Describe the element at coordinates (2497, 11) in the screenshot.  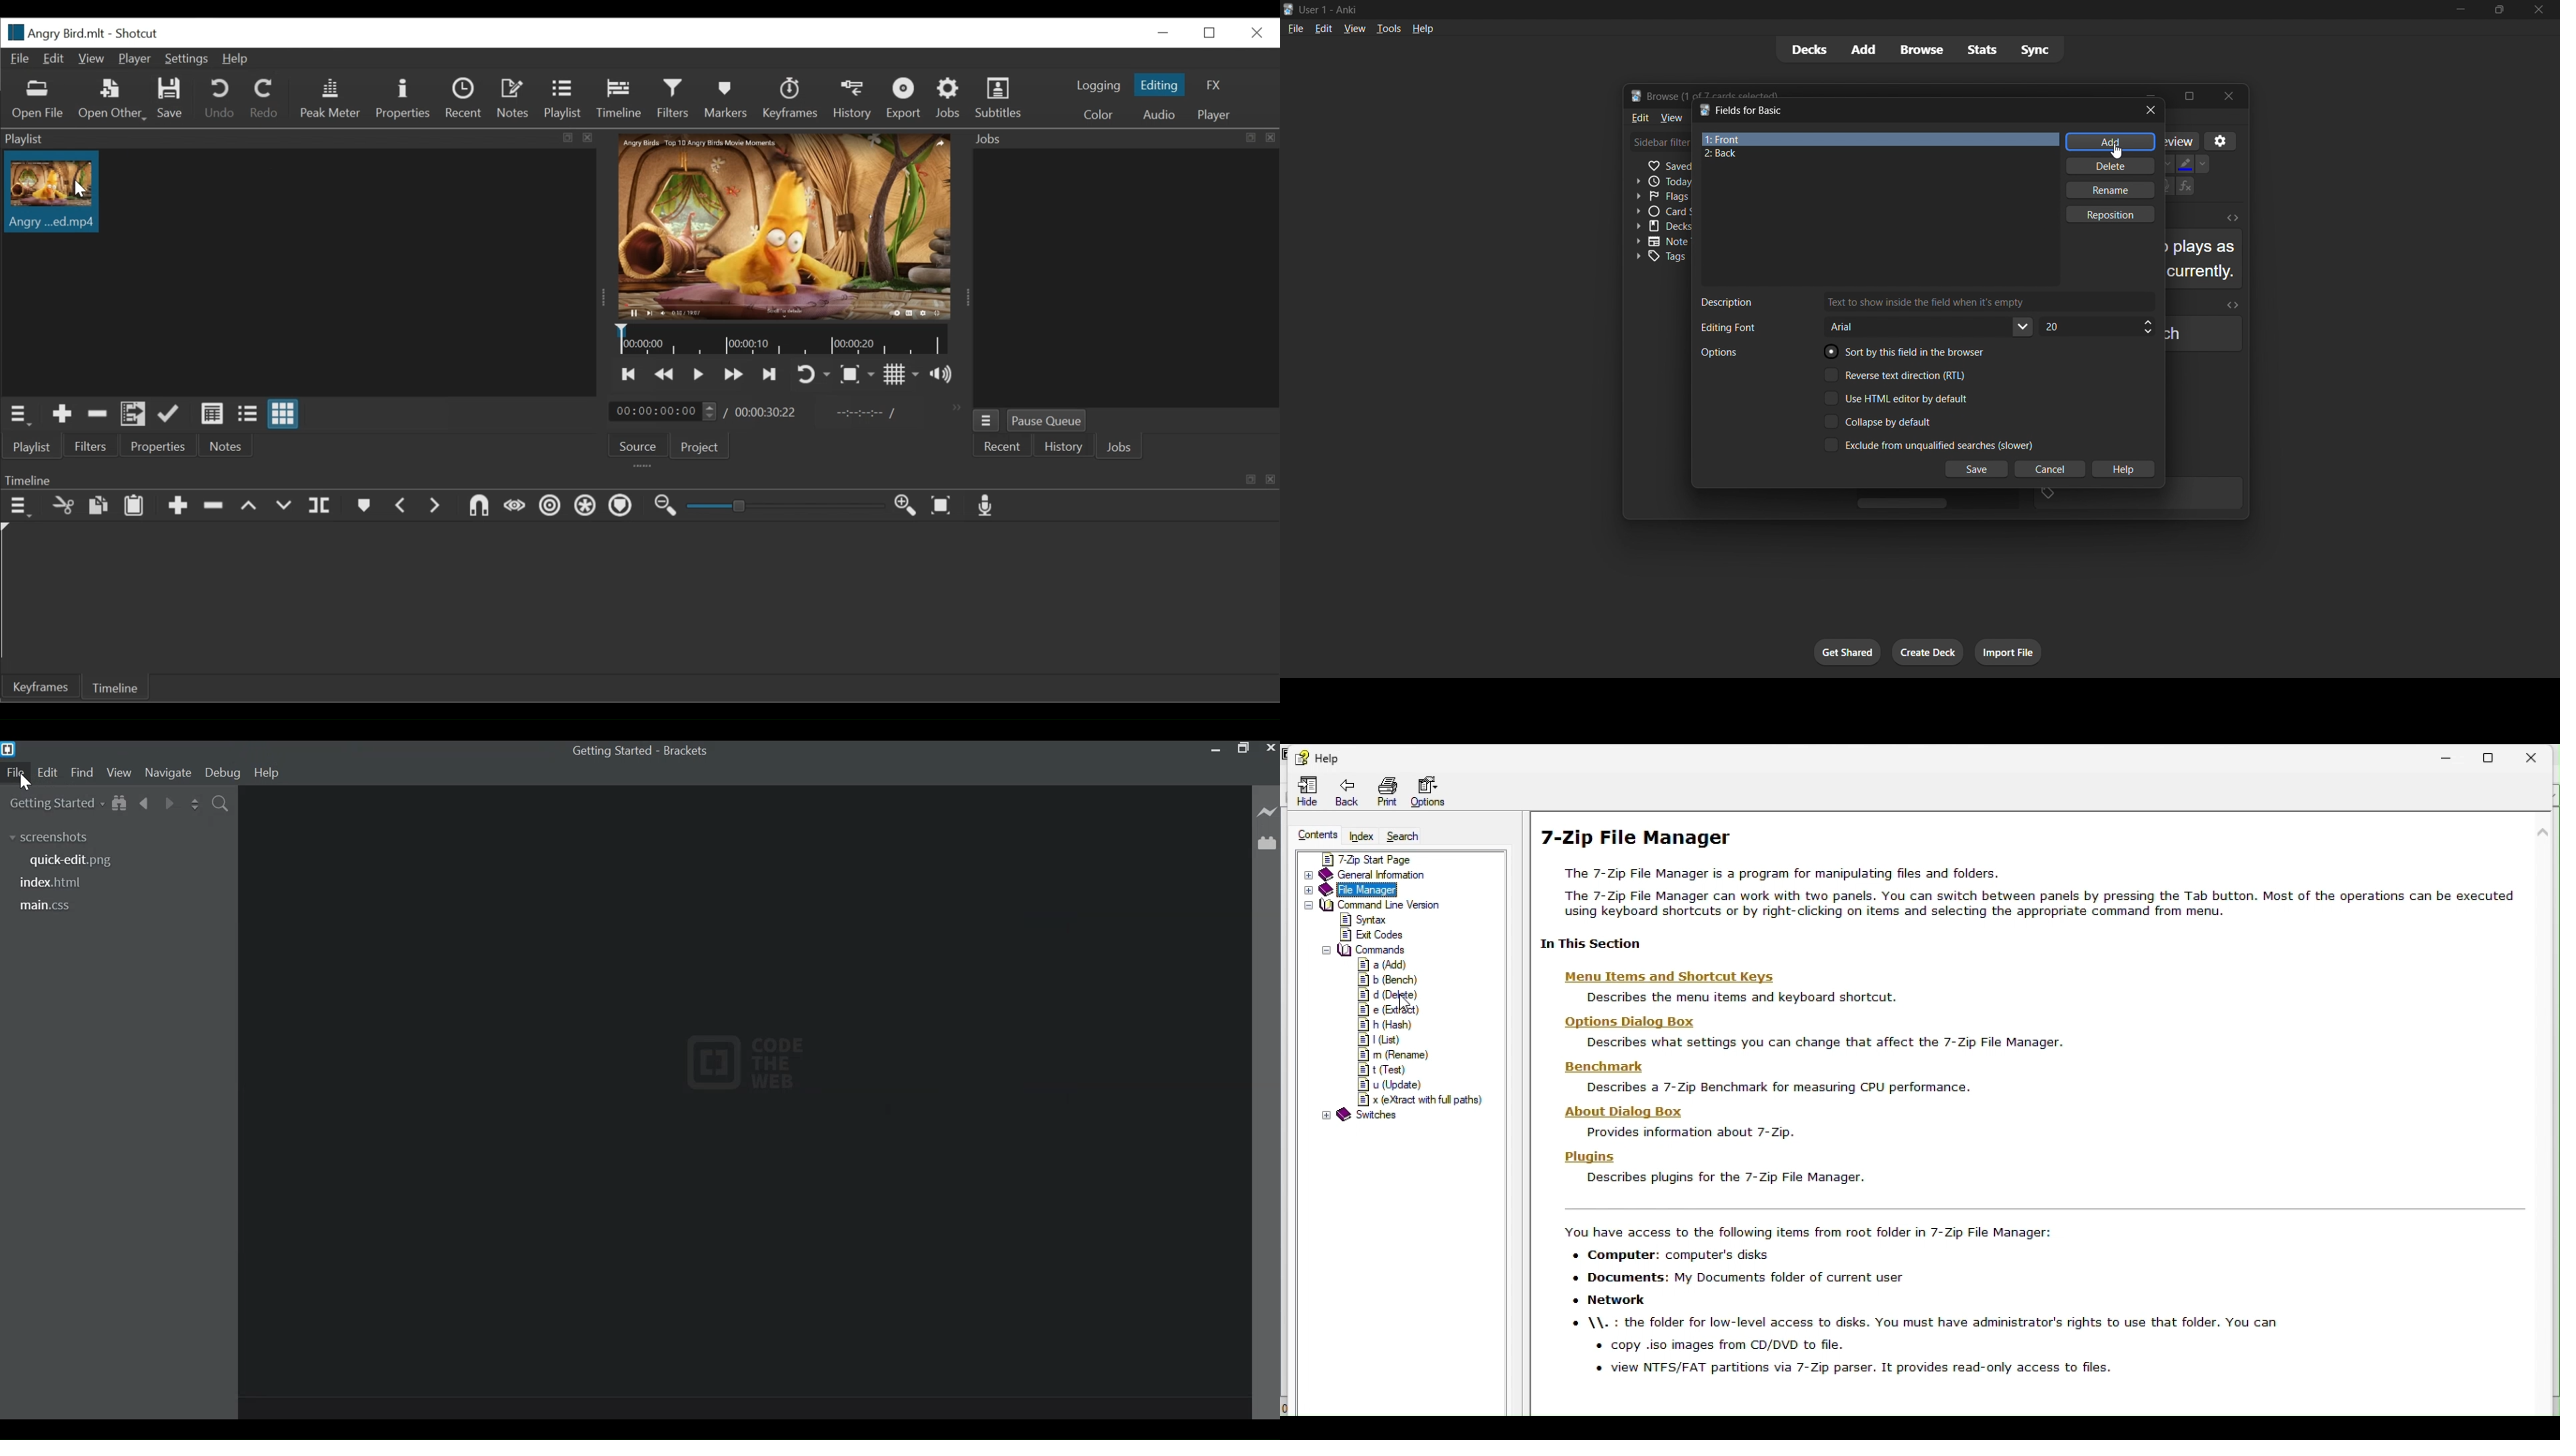
I see `maximize/restore` at that location.